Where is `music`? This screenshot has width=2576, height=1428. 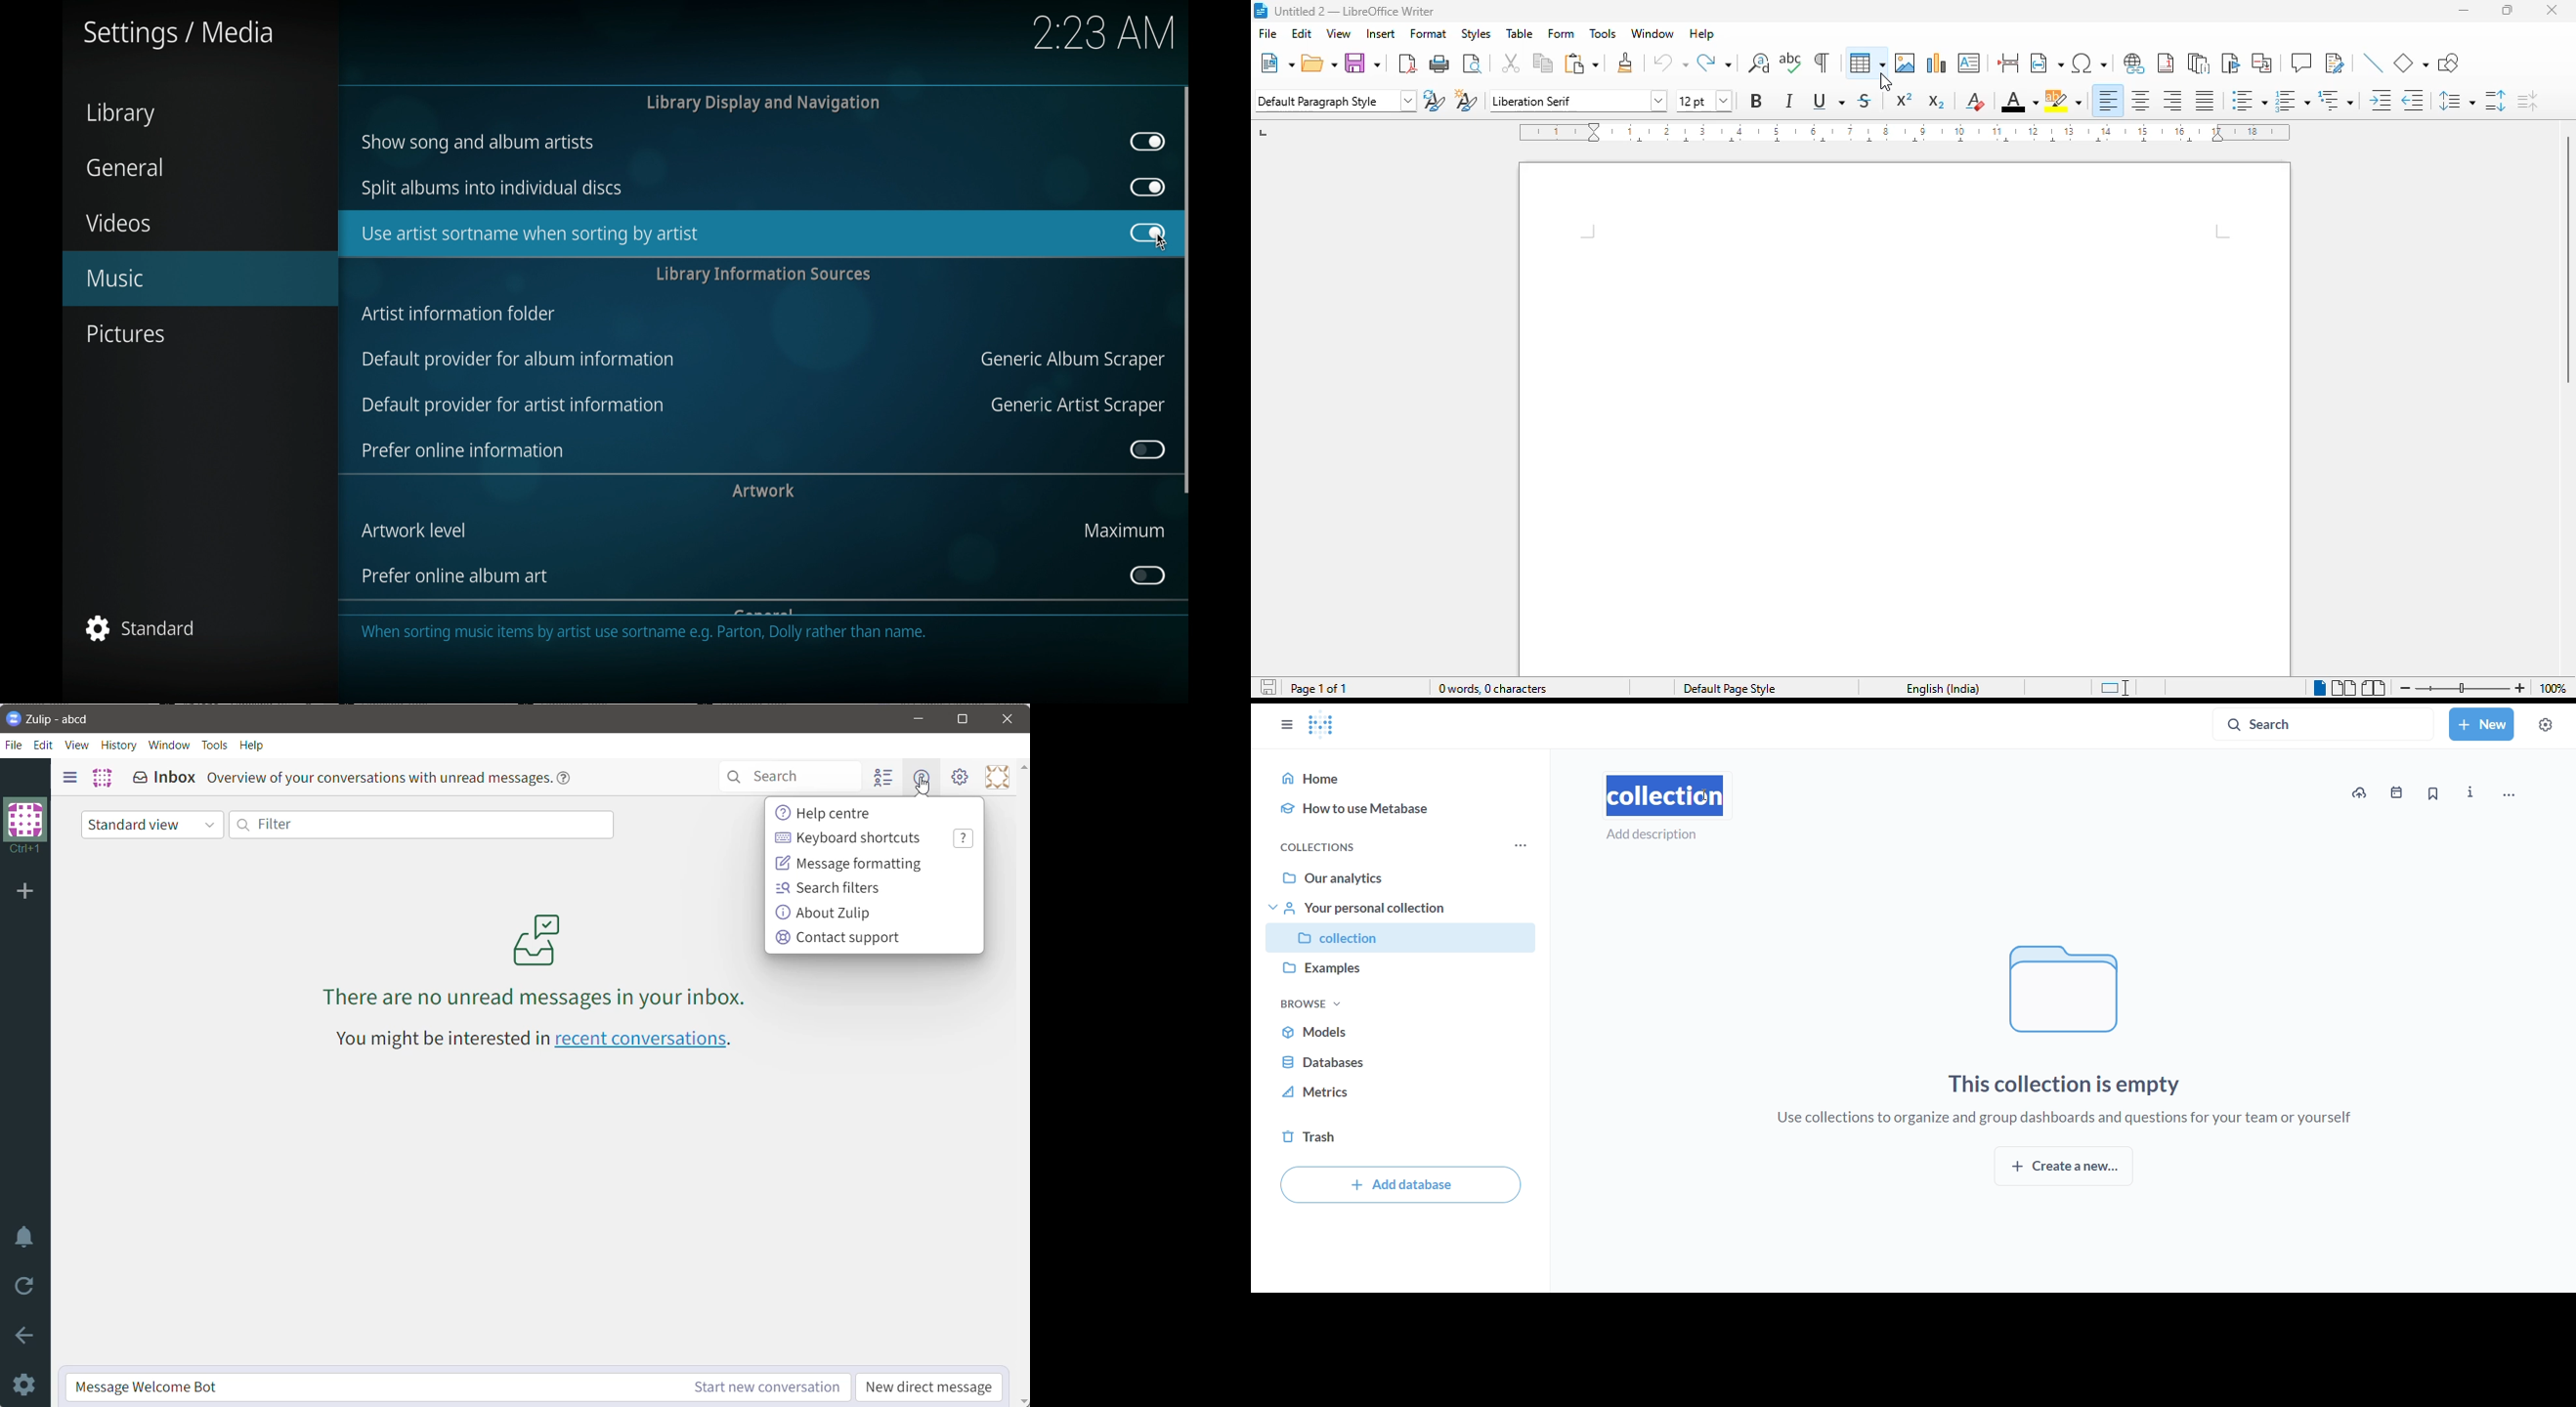
music is located at coordinates (201, 277).